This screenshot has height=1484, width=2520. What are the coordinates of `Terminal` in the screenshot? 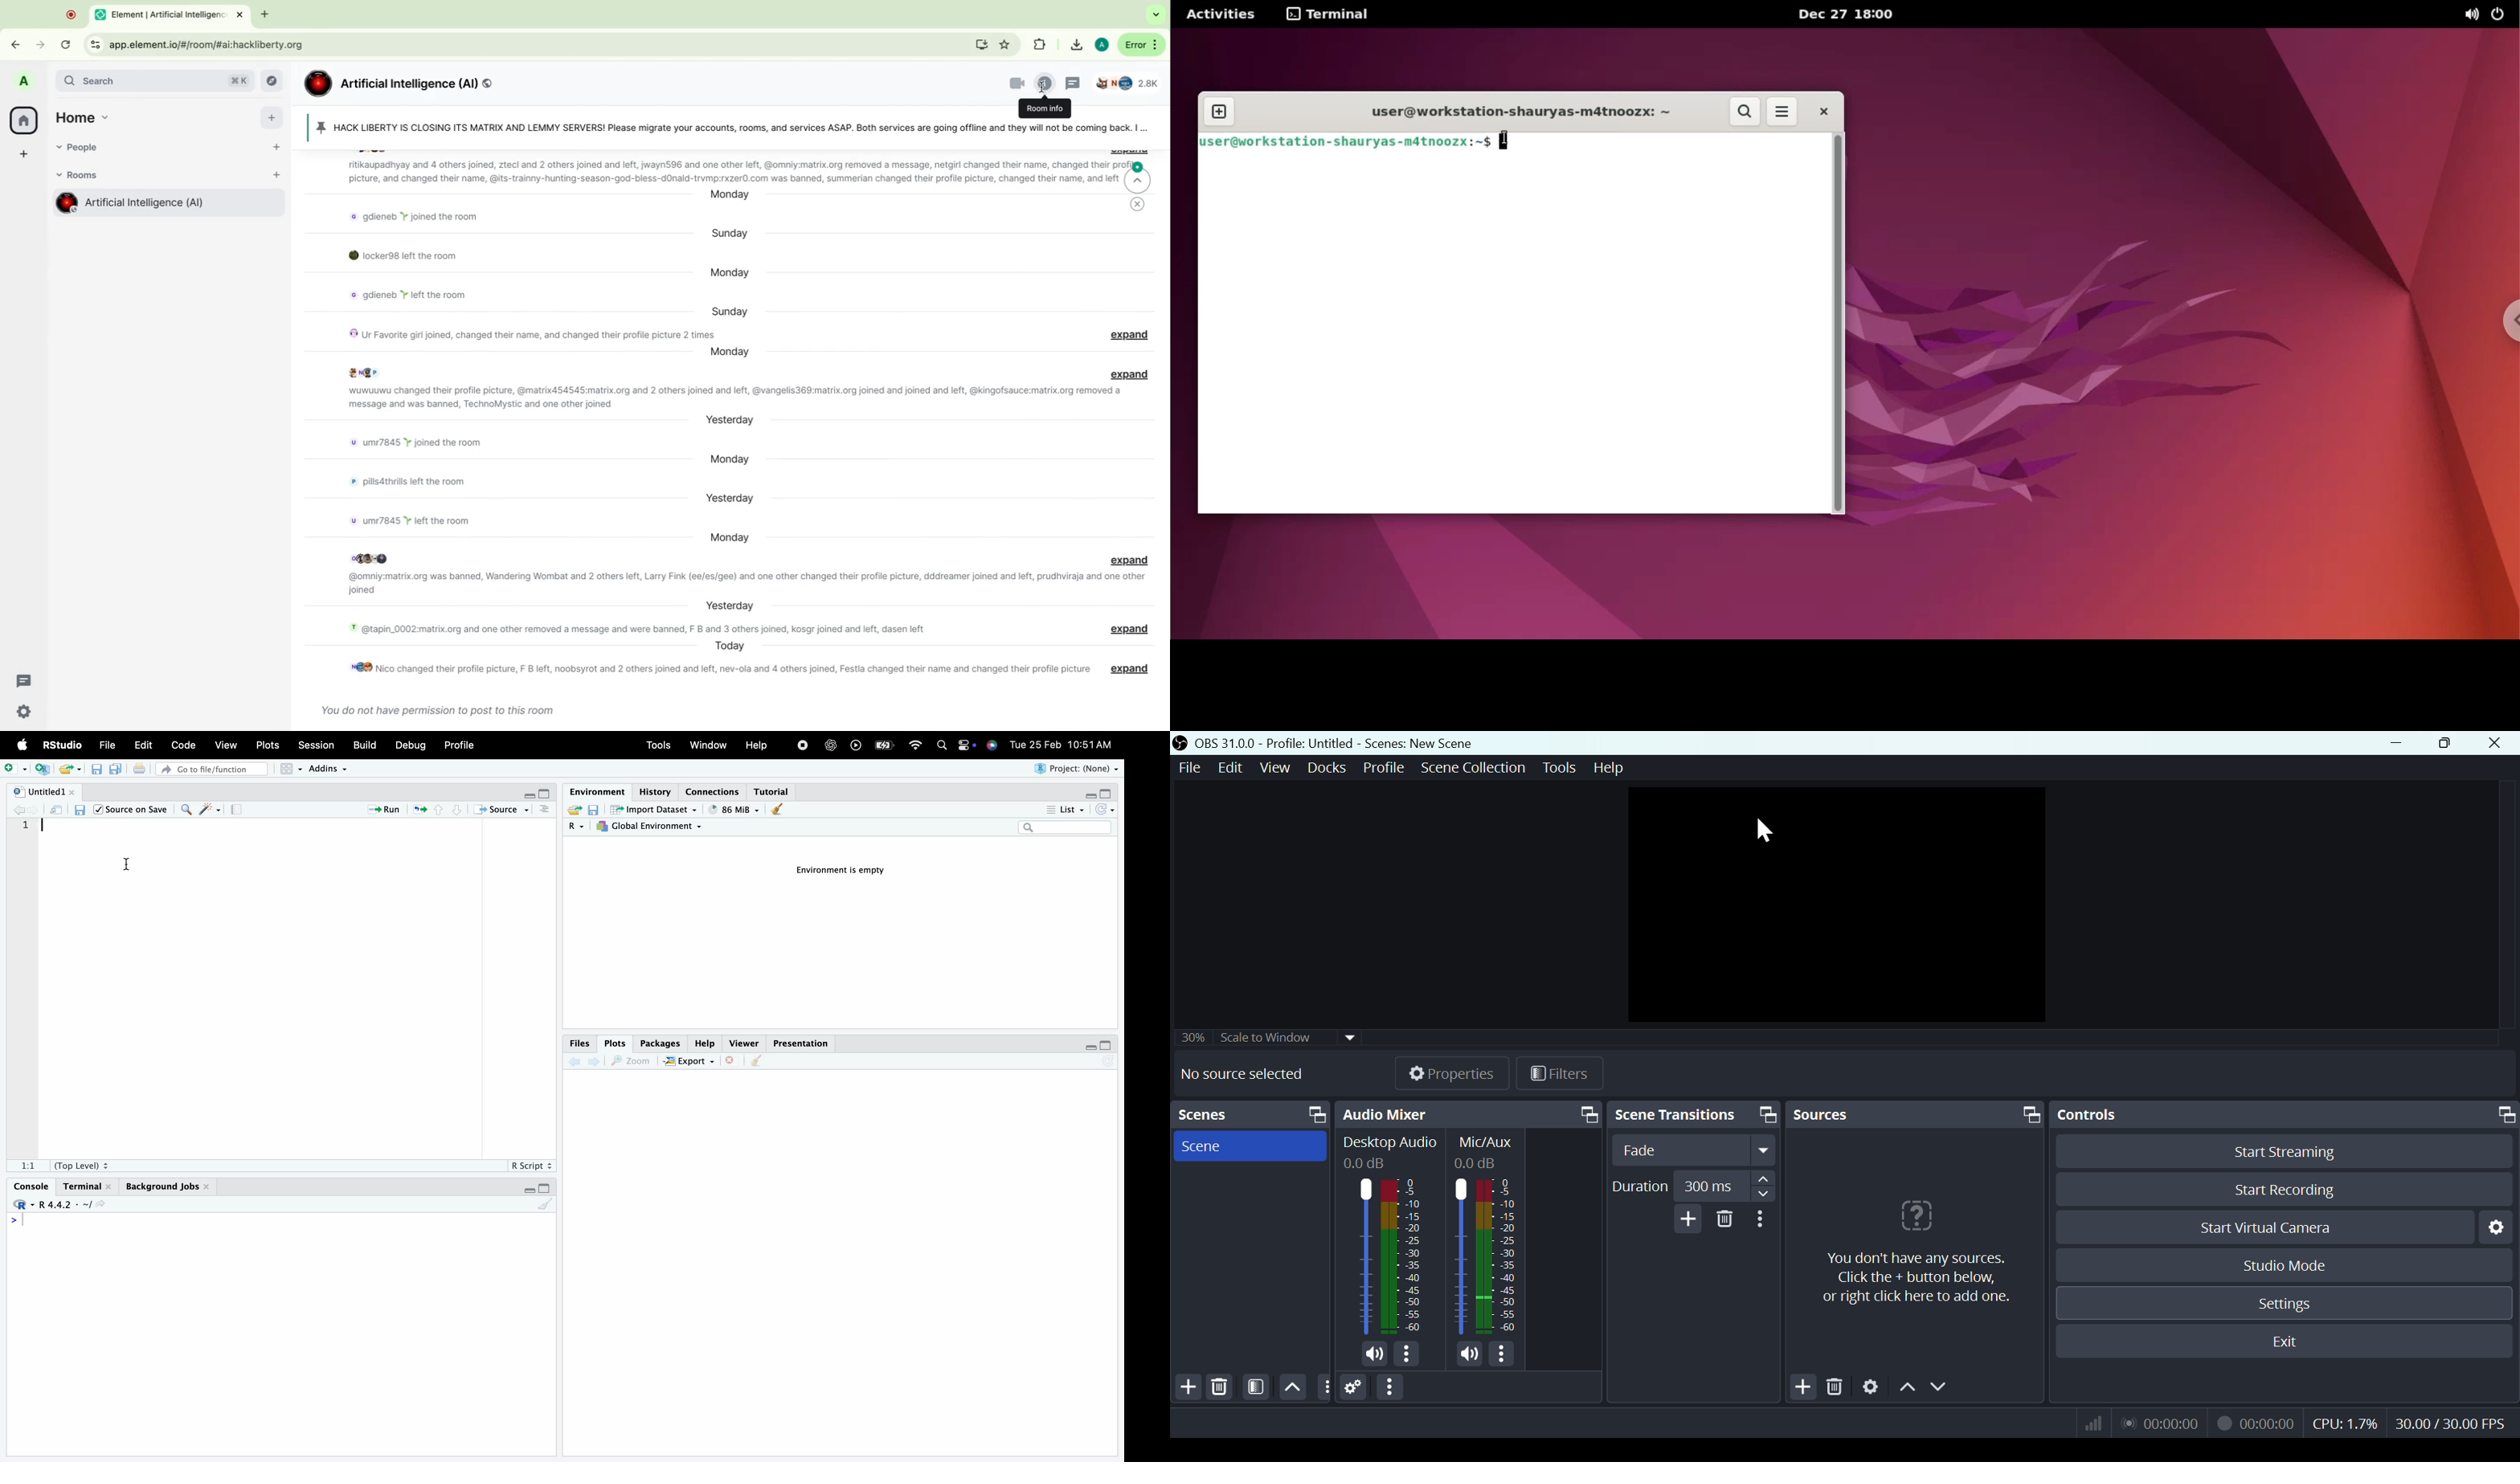 It's located at (87, 1183).